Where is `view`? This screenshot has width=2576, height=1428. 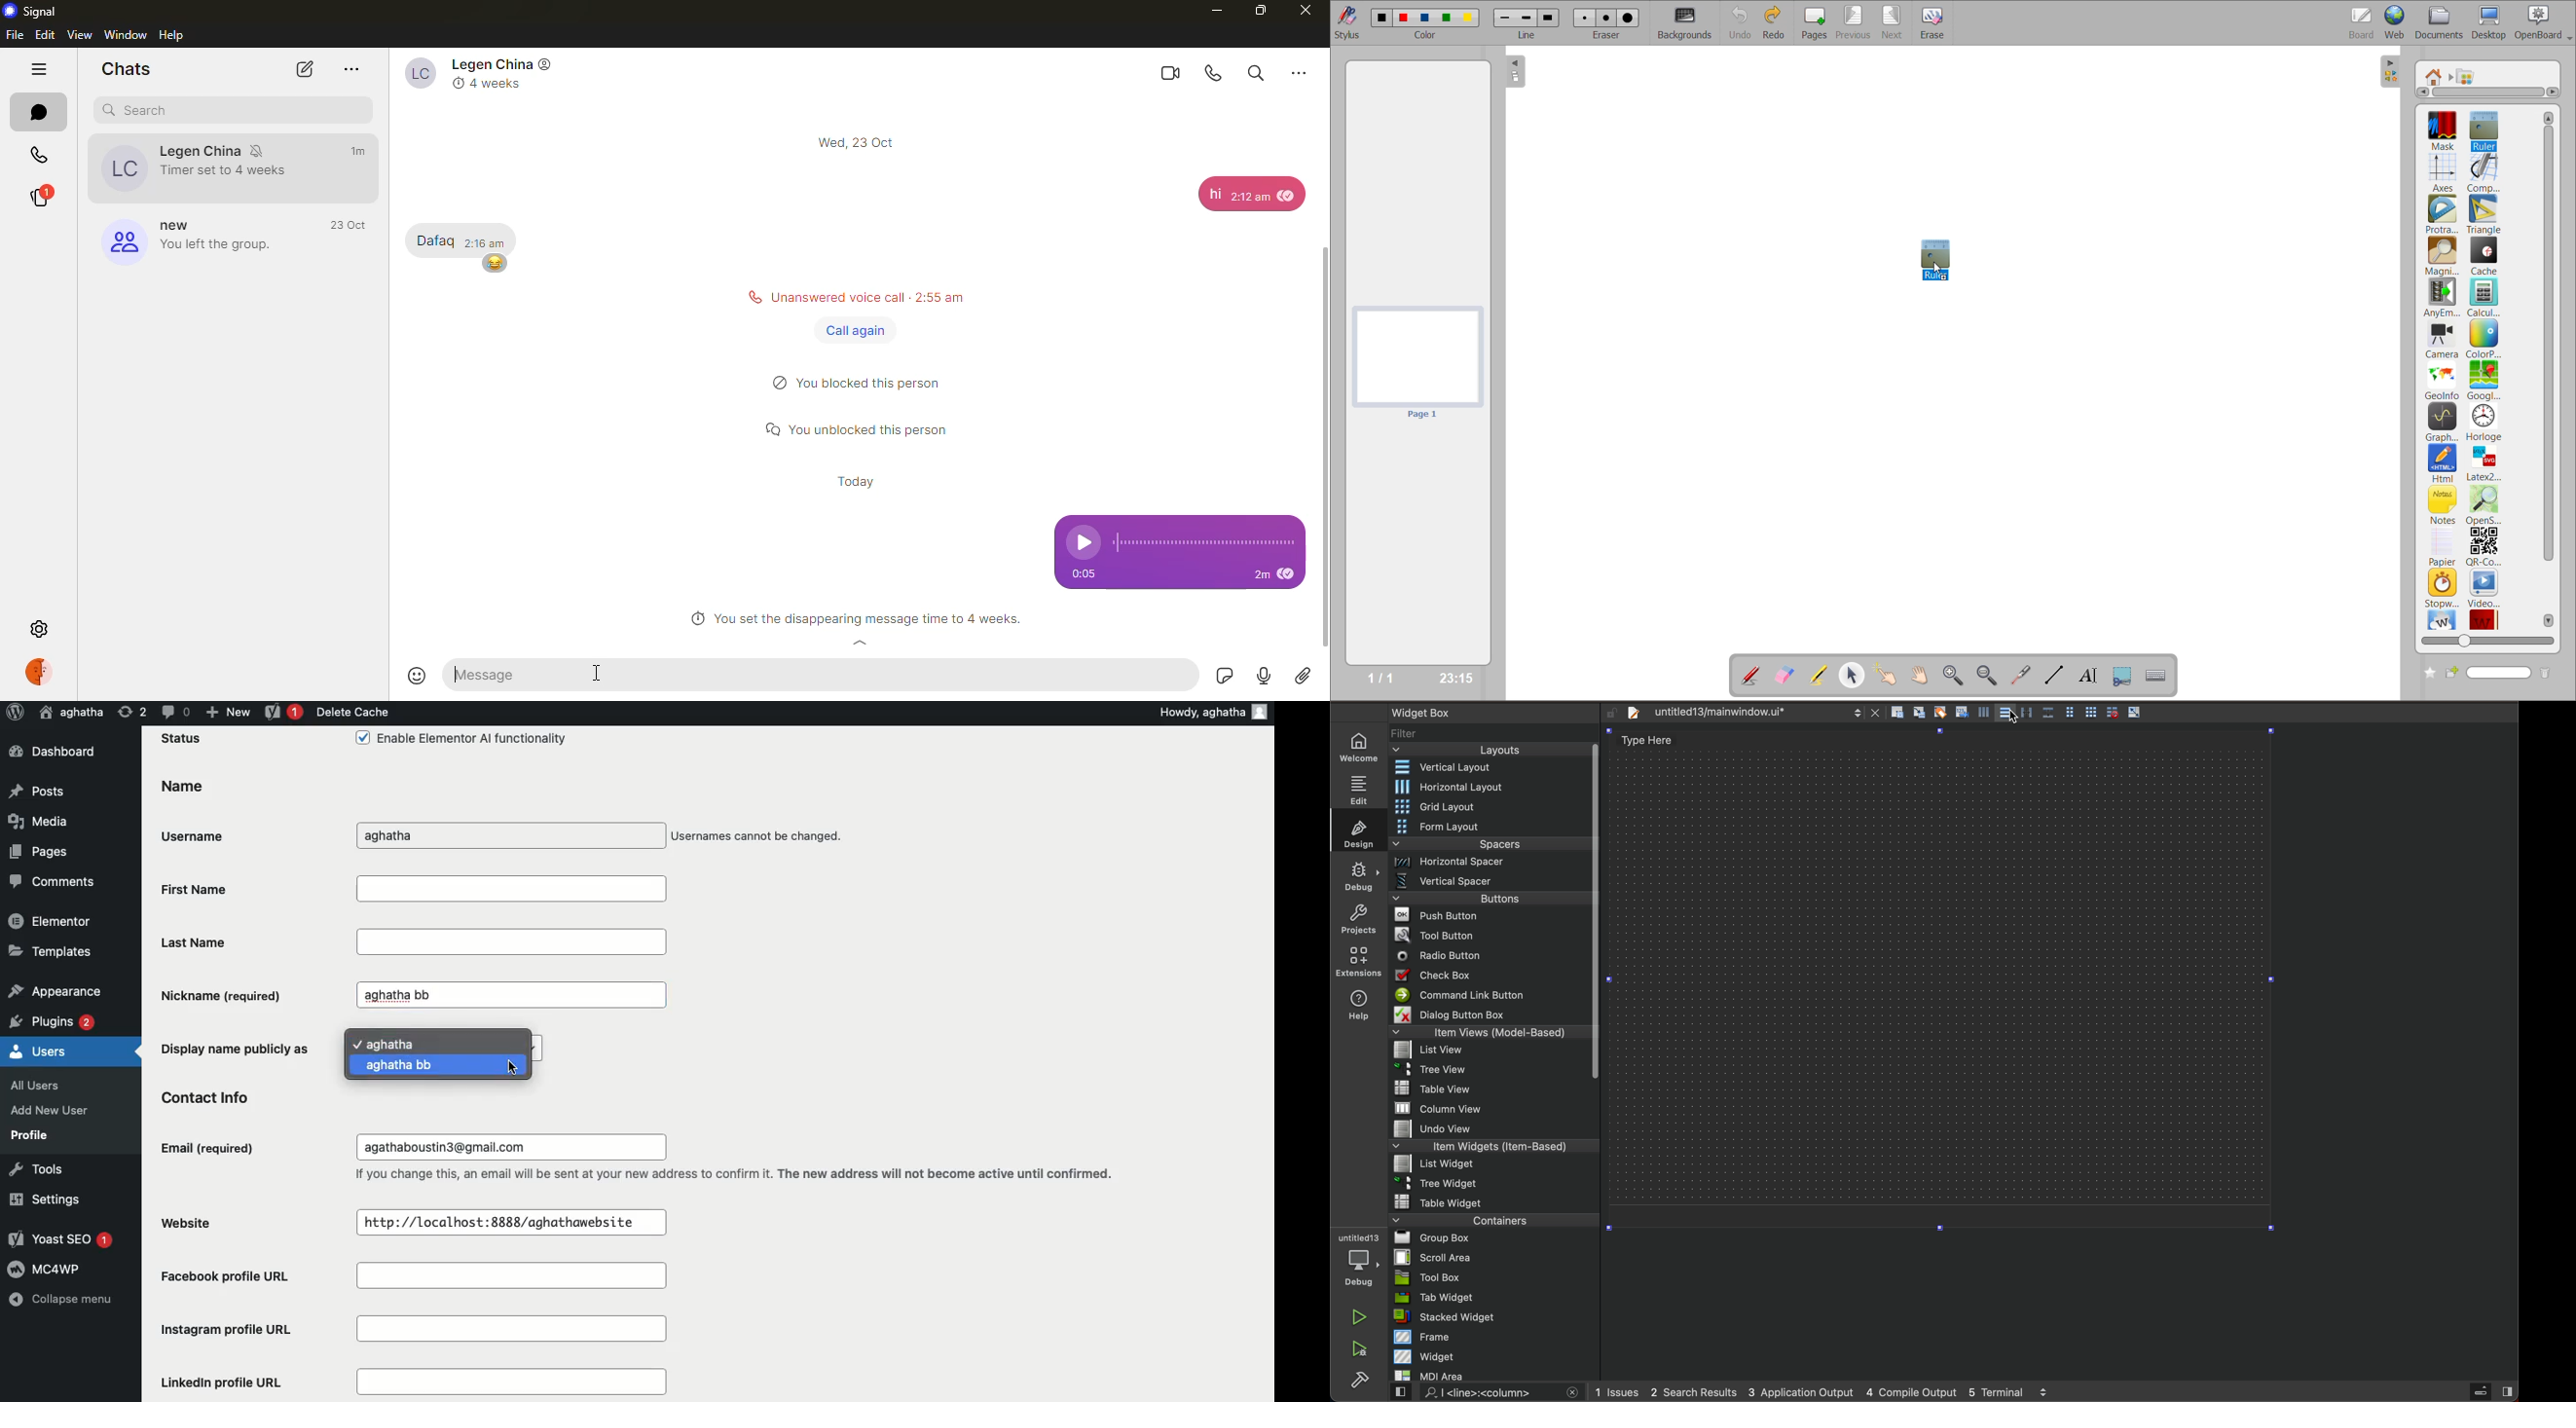 view is located at coordinates (81, 34).